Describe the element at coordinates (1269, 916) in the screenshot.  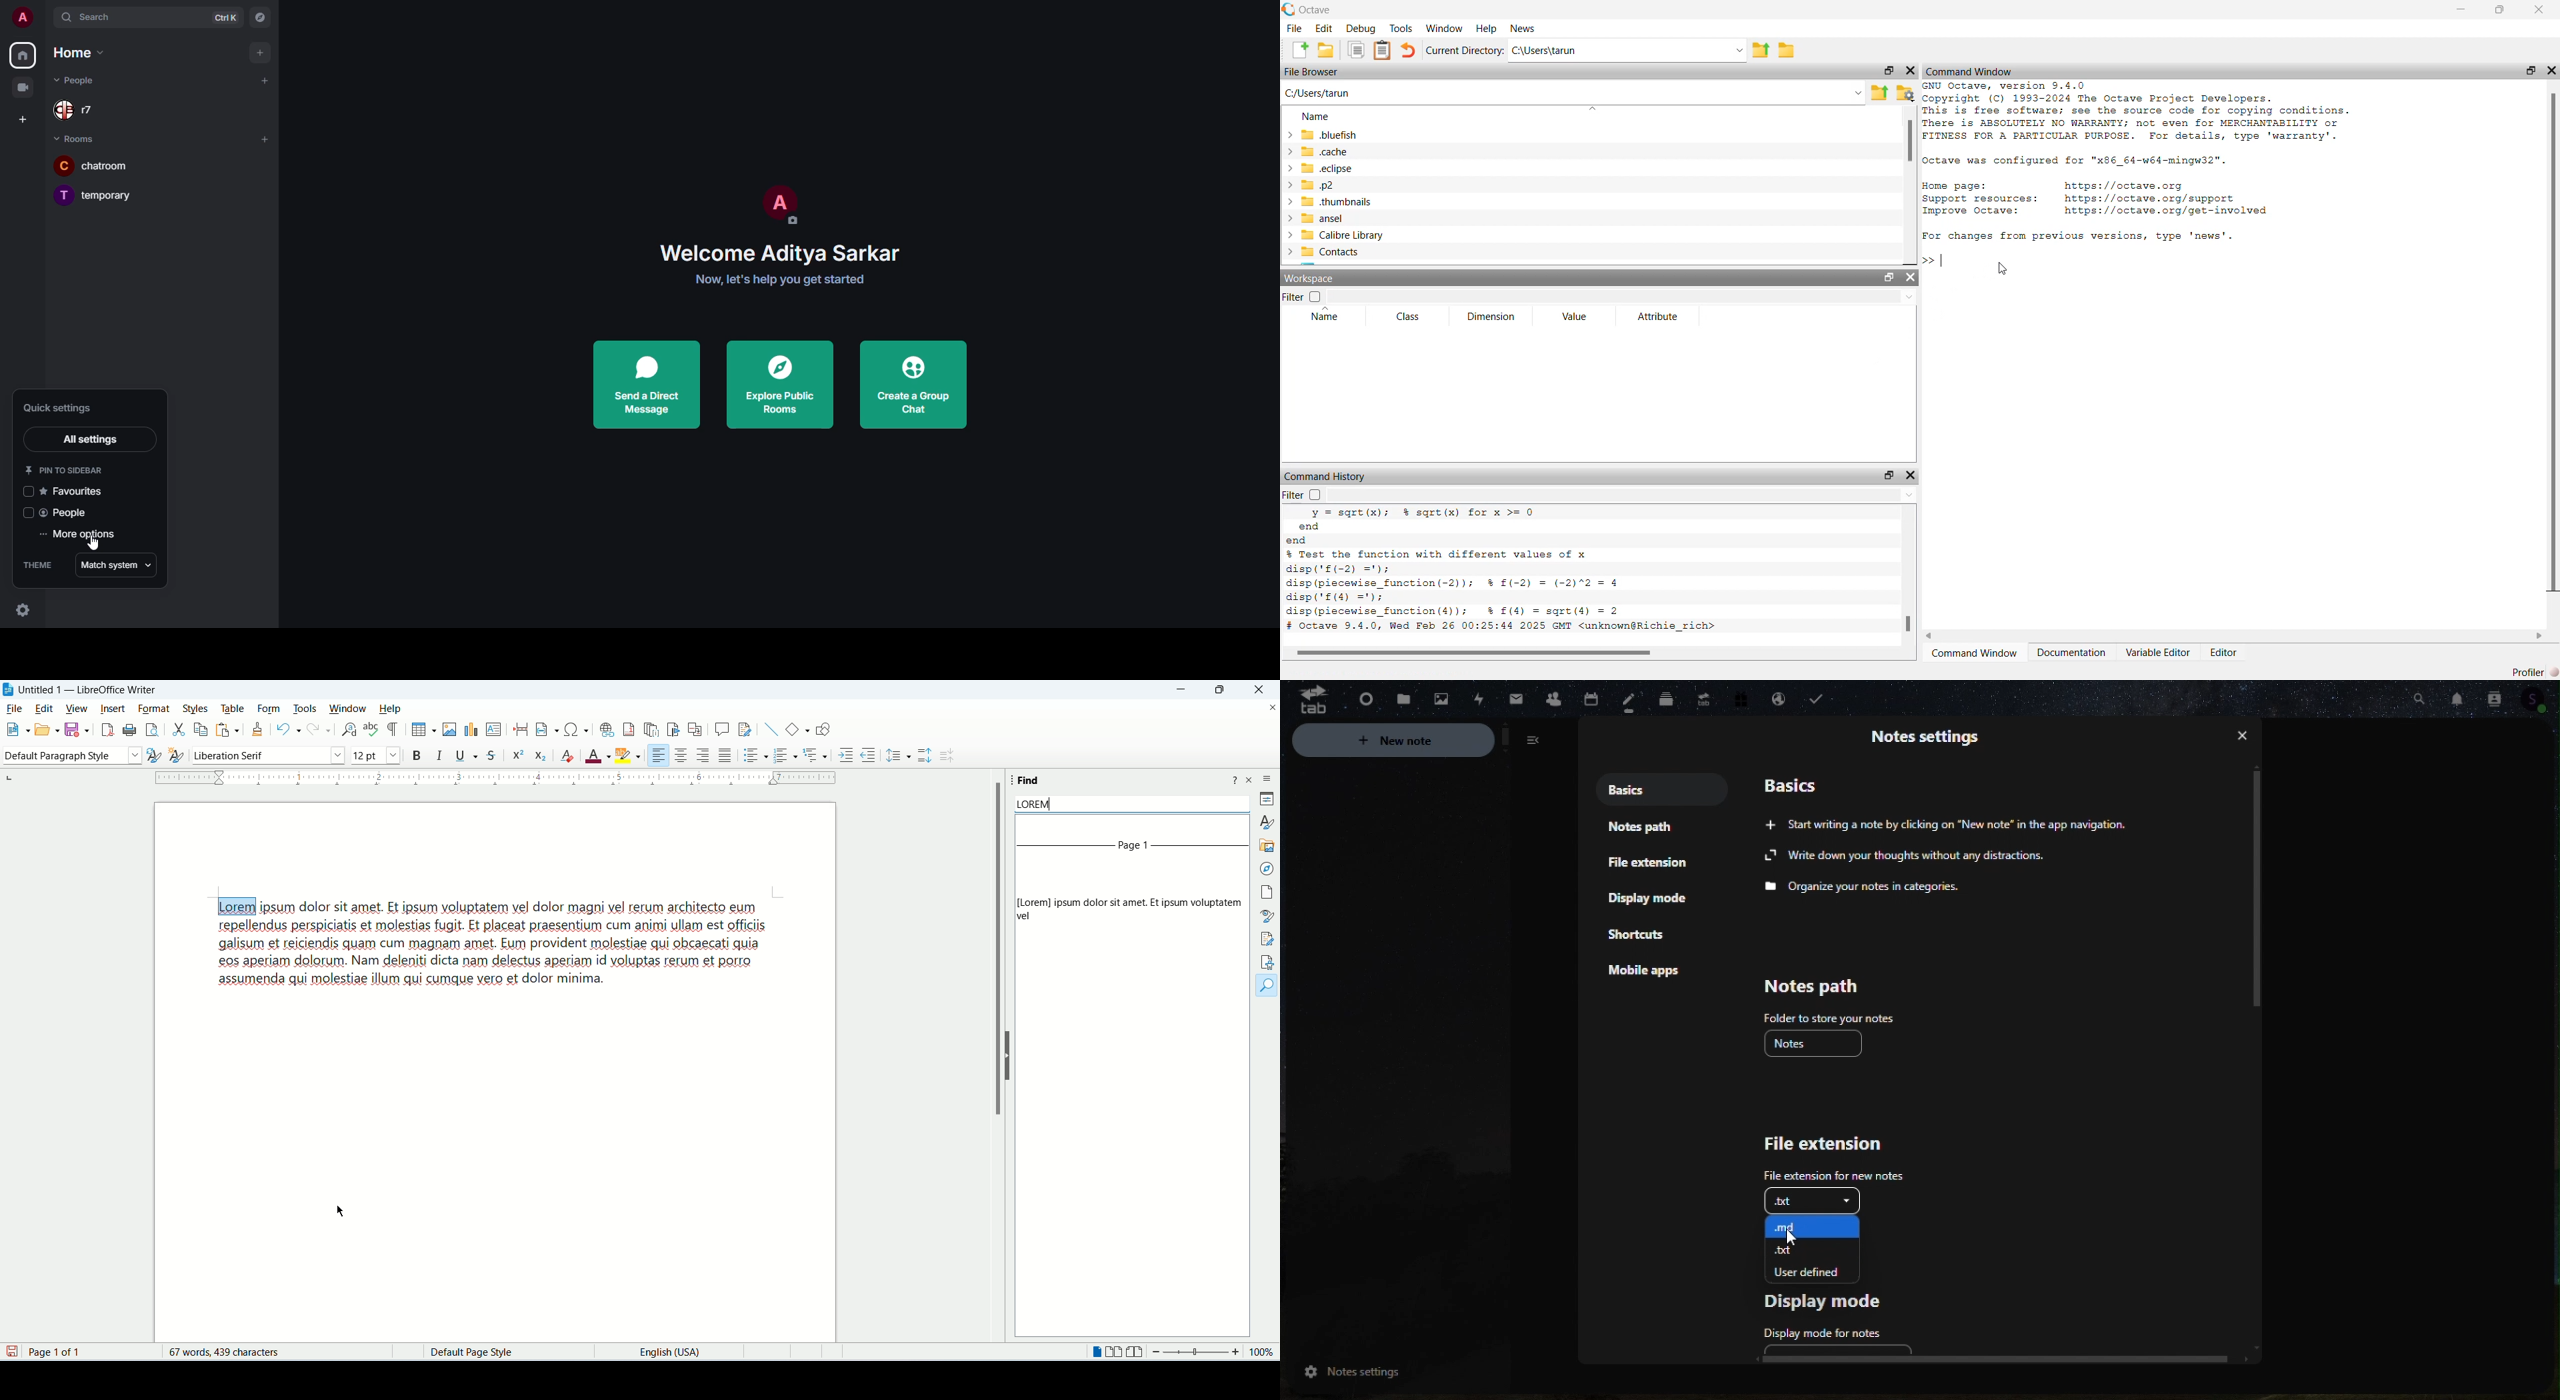
I see `style inspector` at that location.